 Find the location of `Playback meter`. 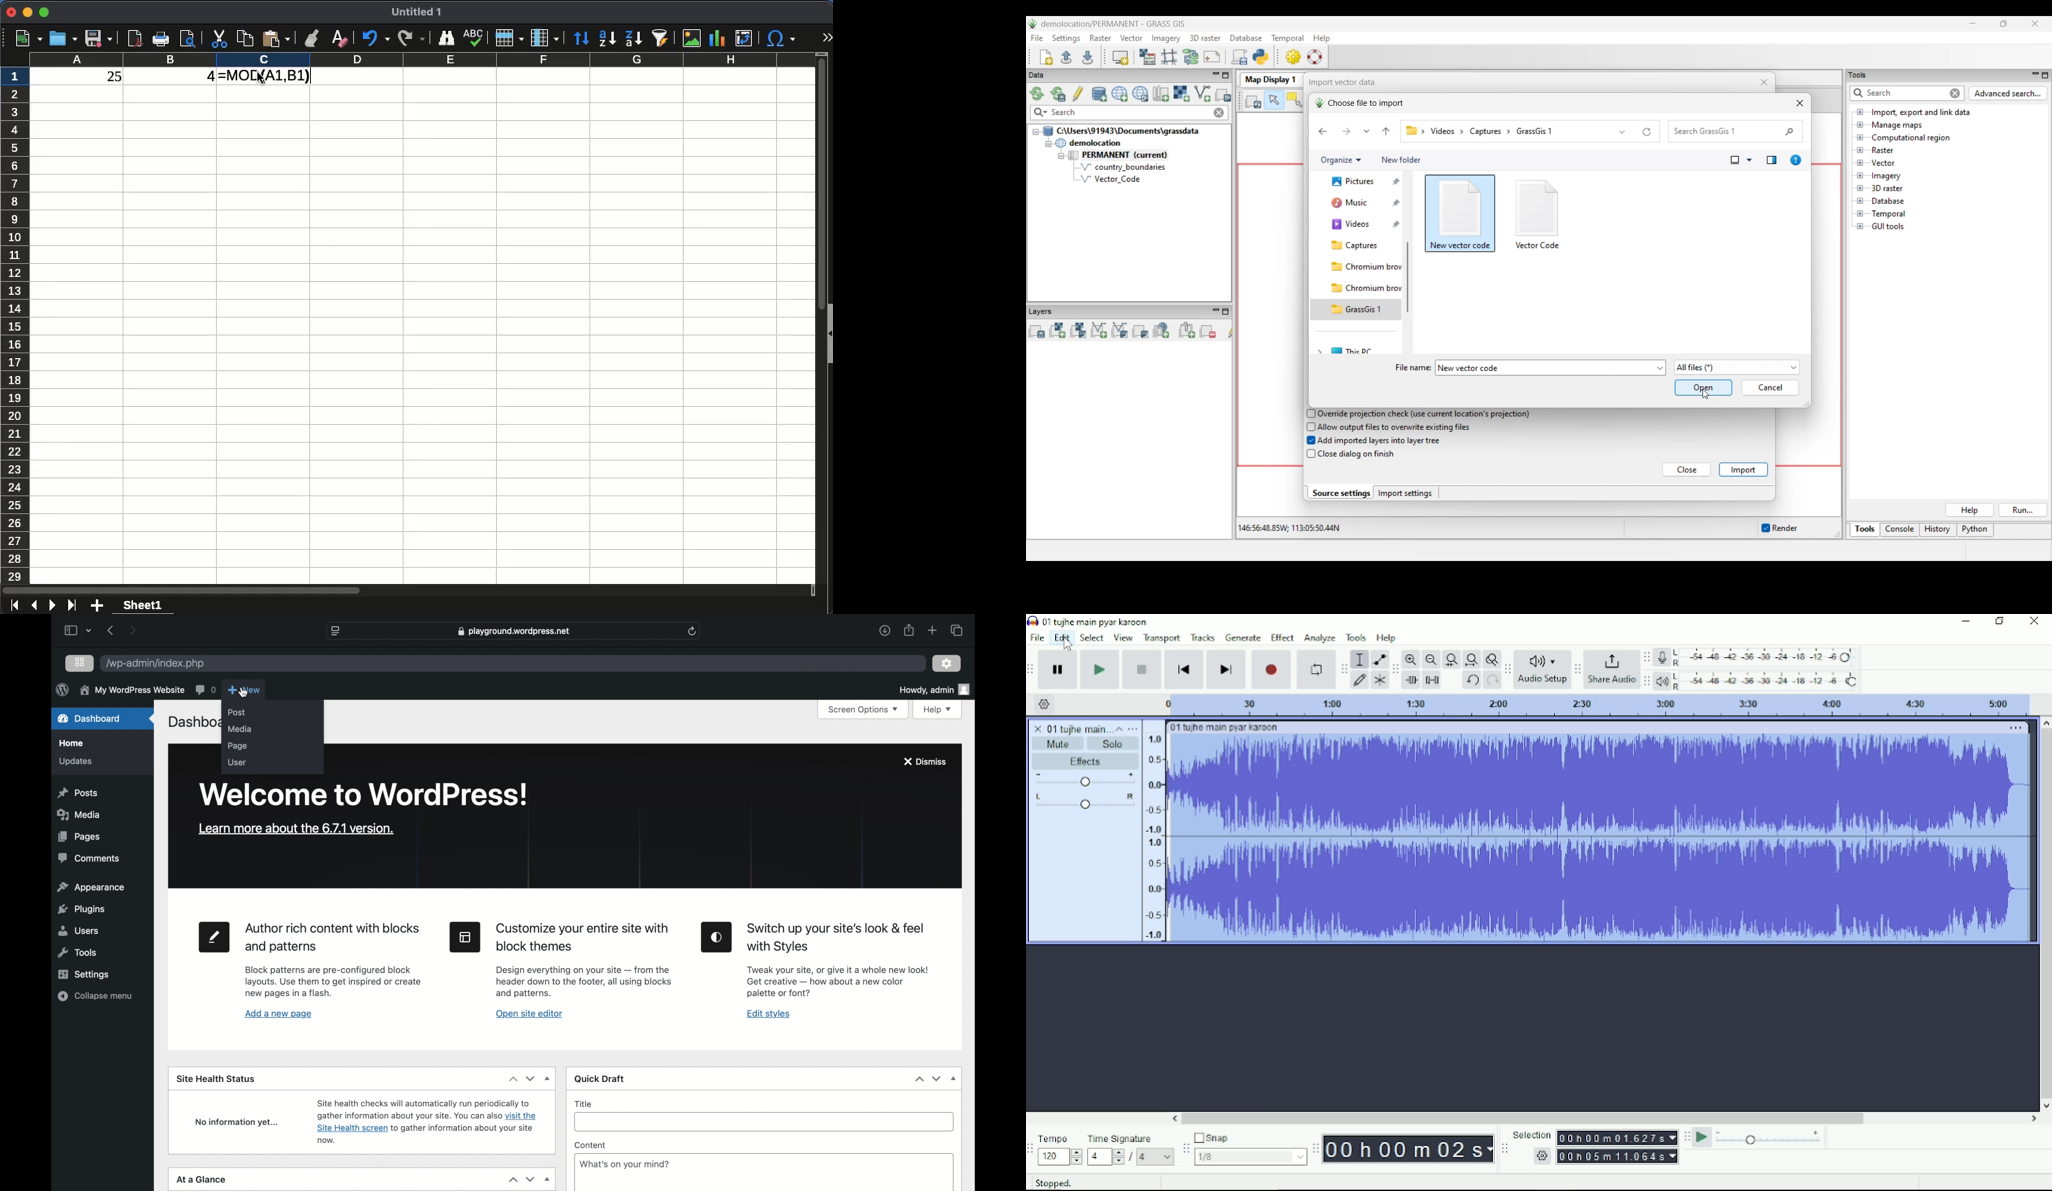

Playback meter is located at coordinates (1757, 681).